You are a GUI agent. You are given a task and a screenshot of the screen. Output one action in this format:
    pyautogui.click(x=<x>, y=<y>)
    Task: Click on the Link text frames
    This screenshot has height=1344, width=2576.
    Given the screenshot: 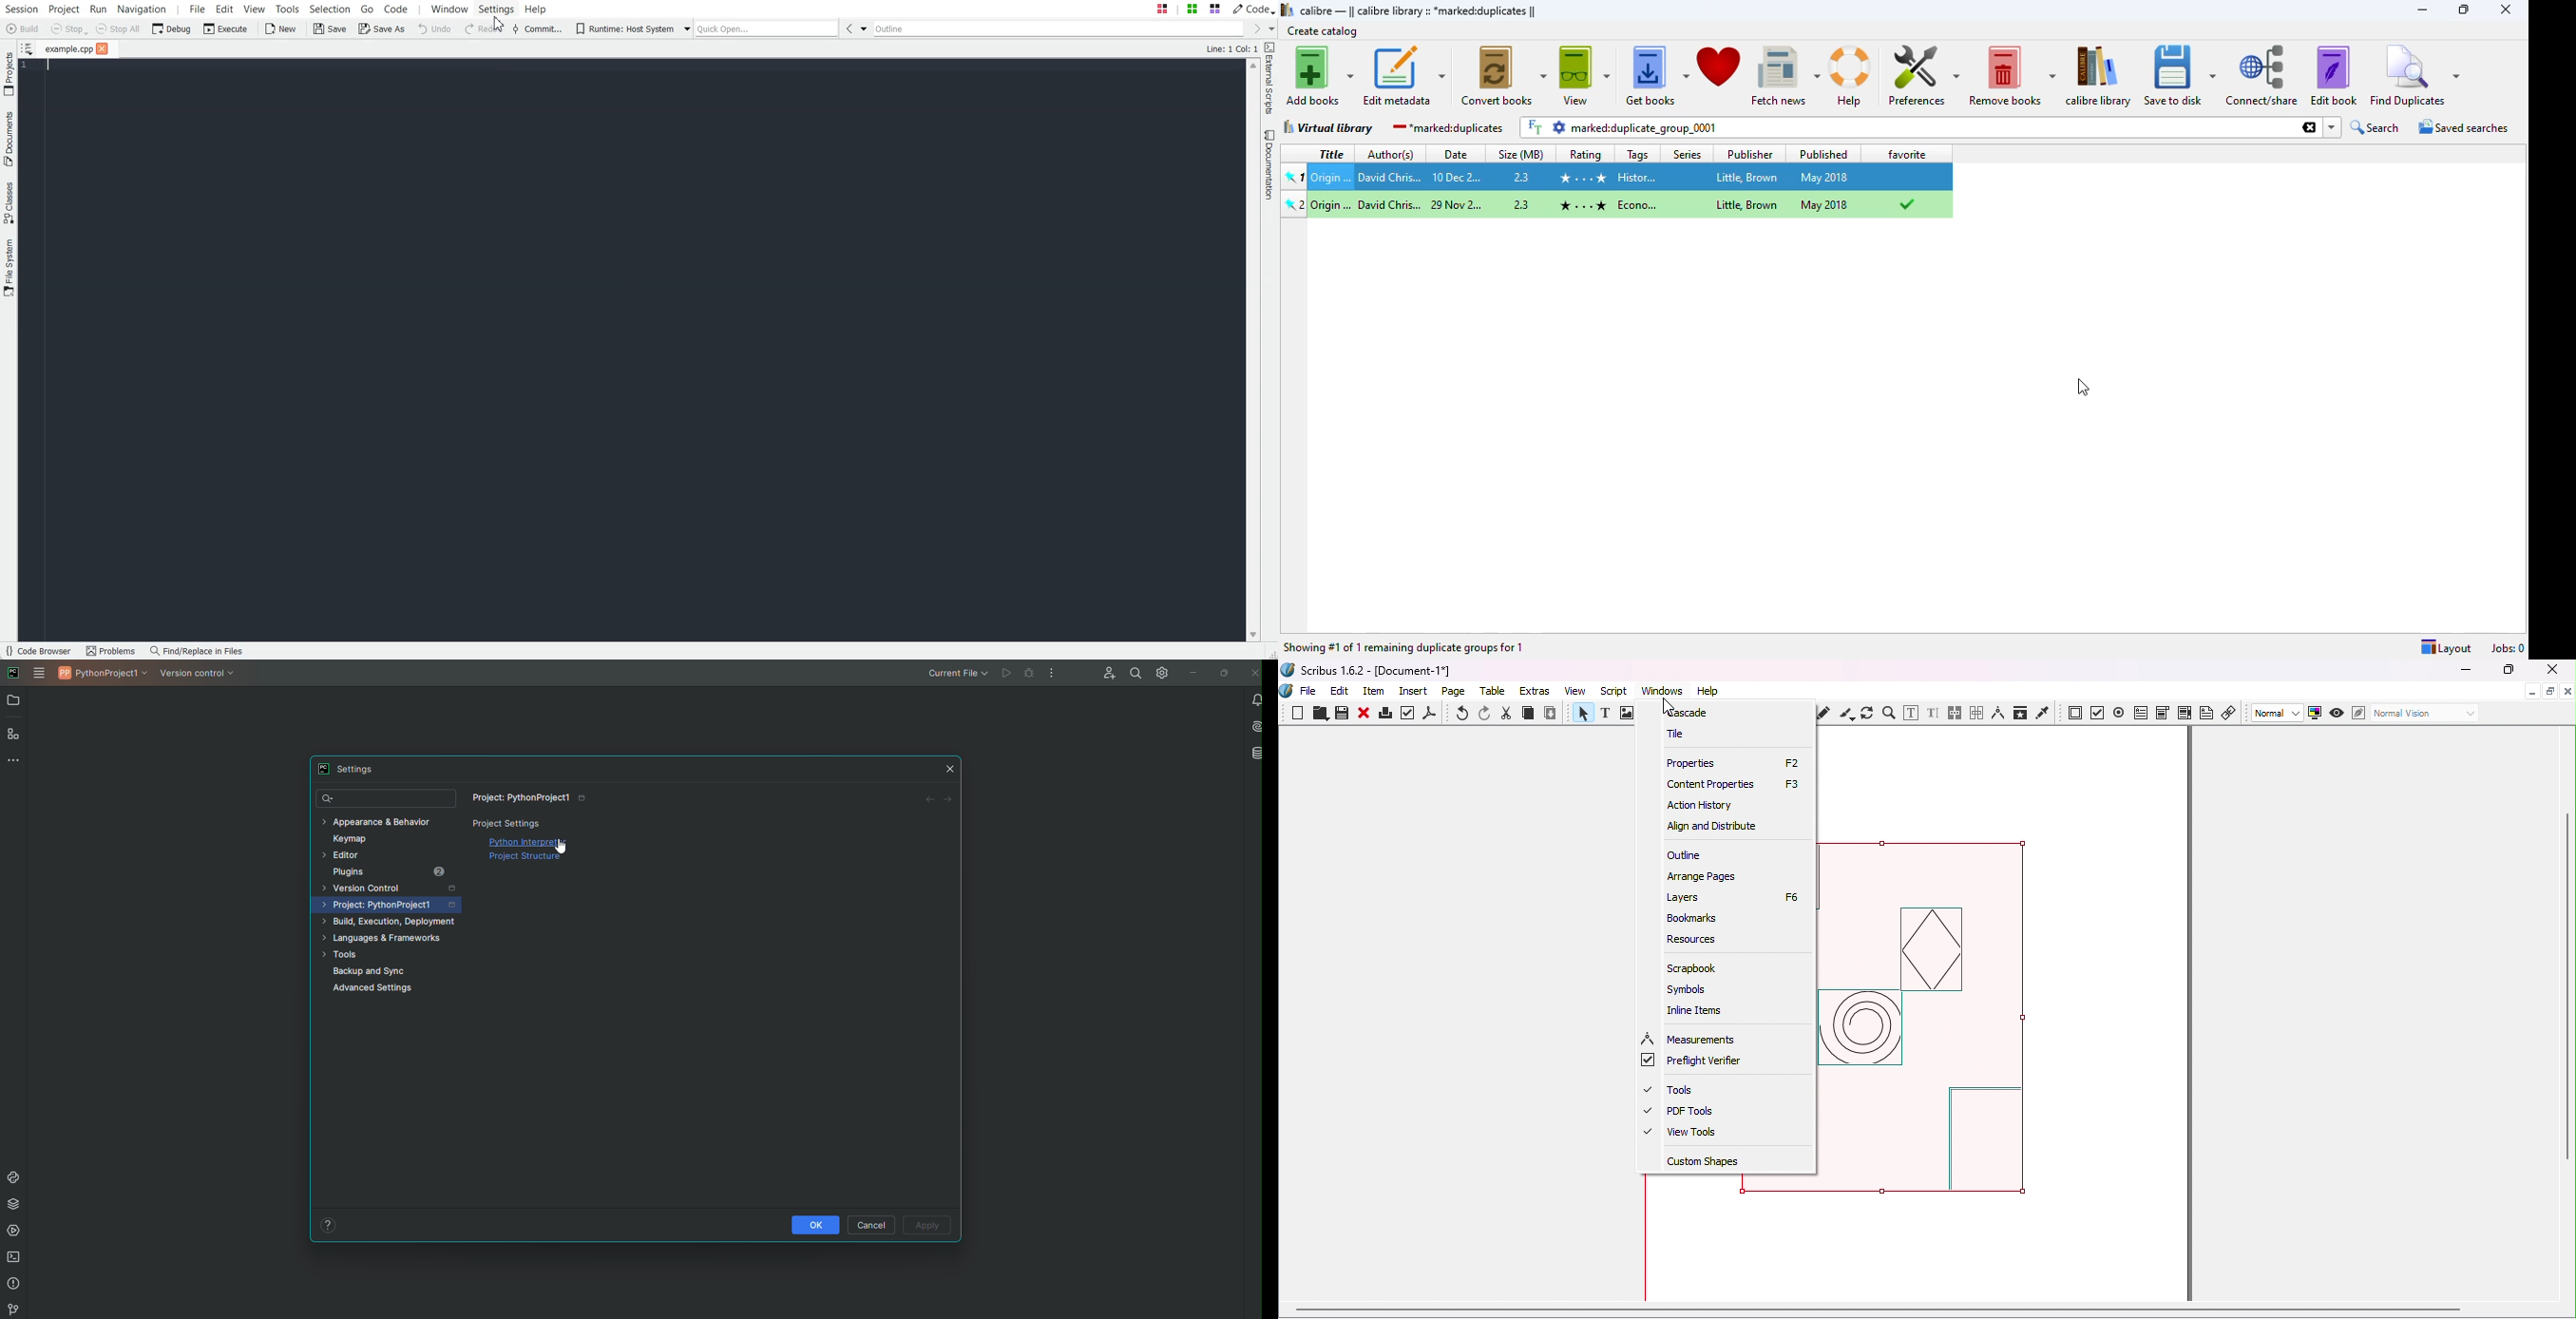 What is the action you would take?
    pyautogui.click(x=1956, y=714)
    